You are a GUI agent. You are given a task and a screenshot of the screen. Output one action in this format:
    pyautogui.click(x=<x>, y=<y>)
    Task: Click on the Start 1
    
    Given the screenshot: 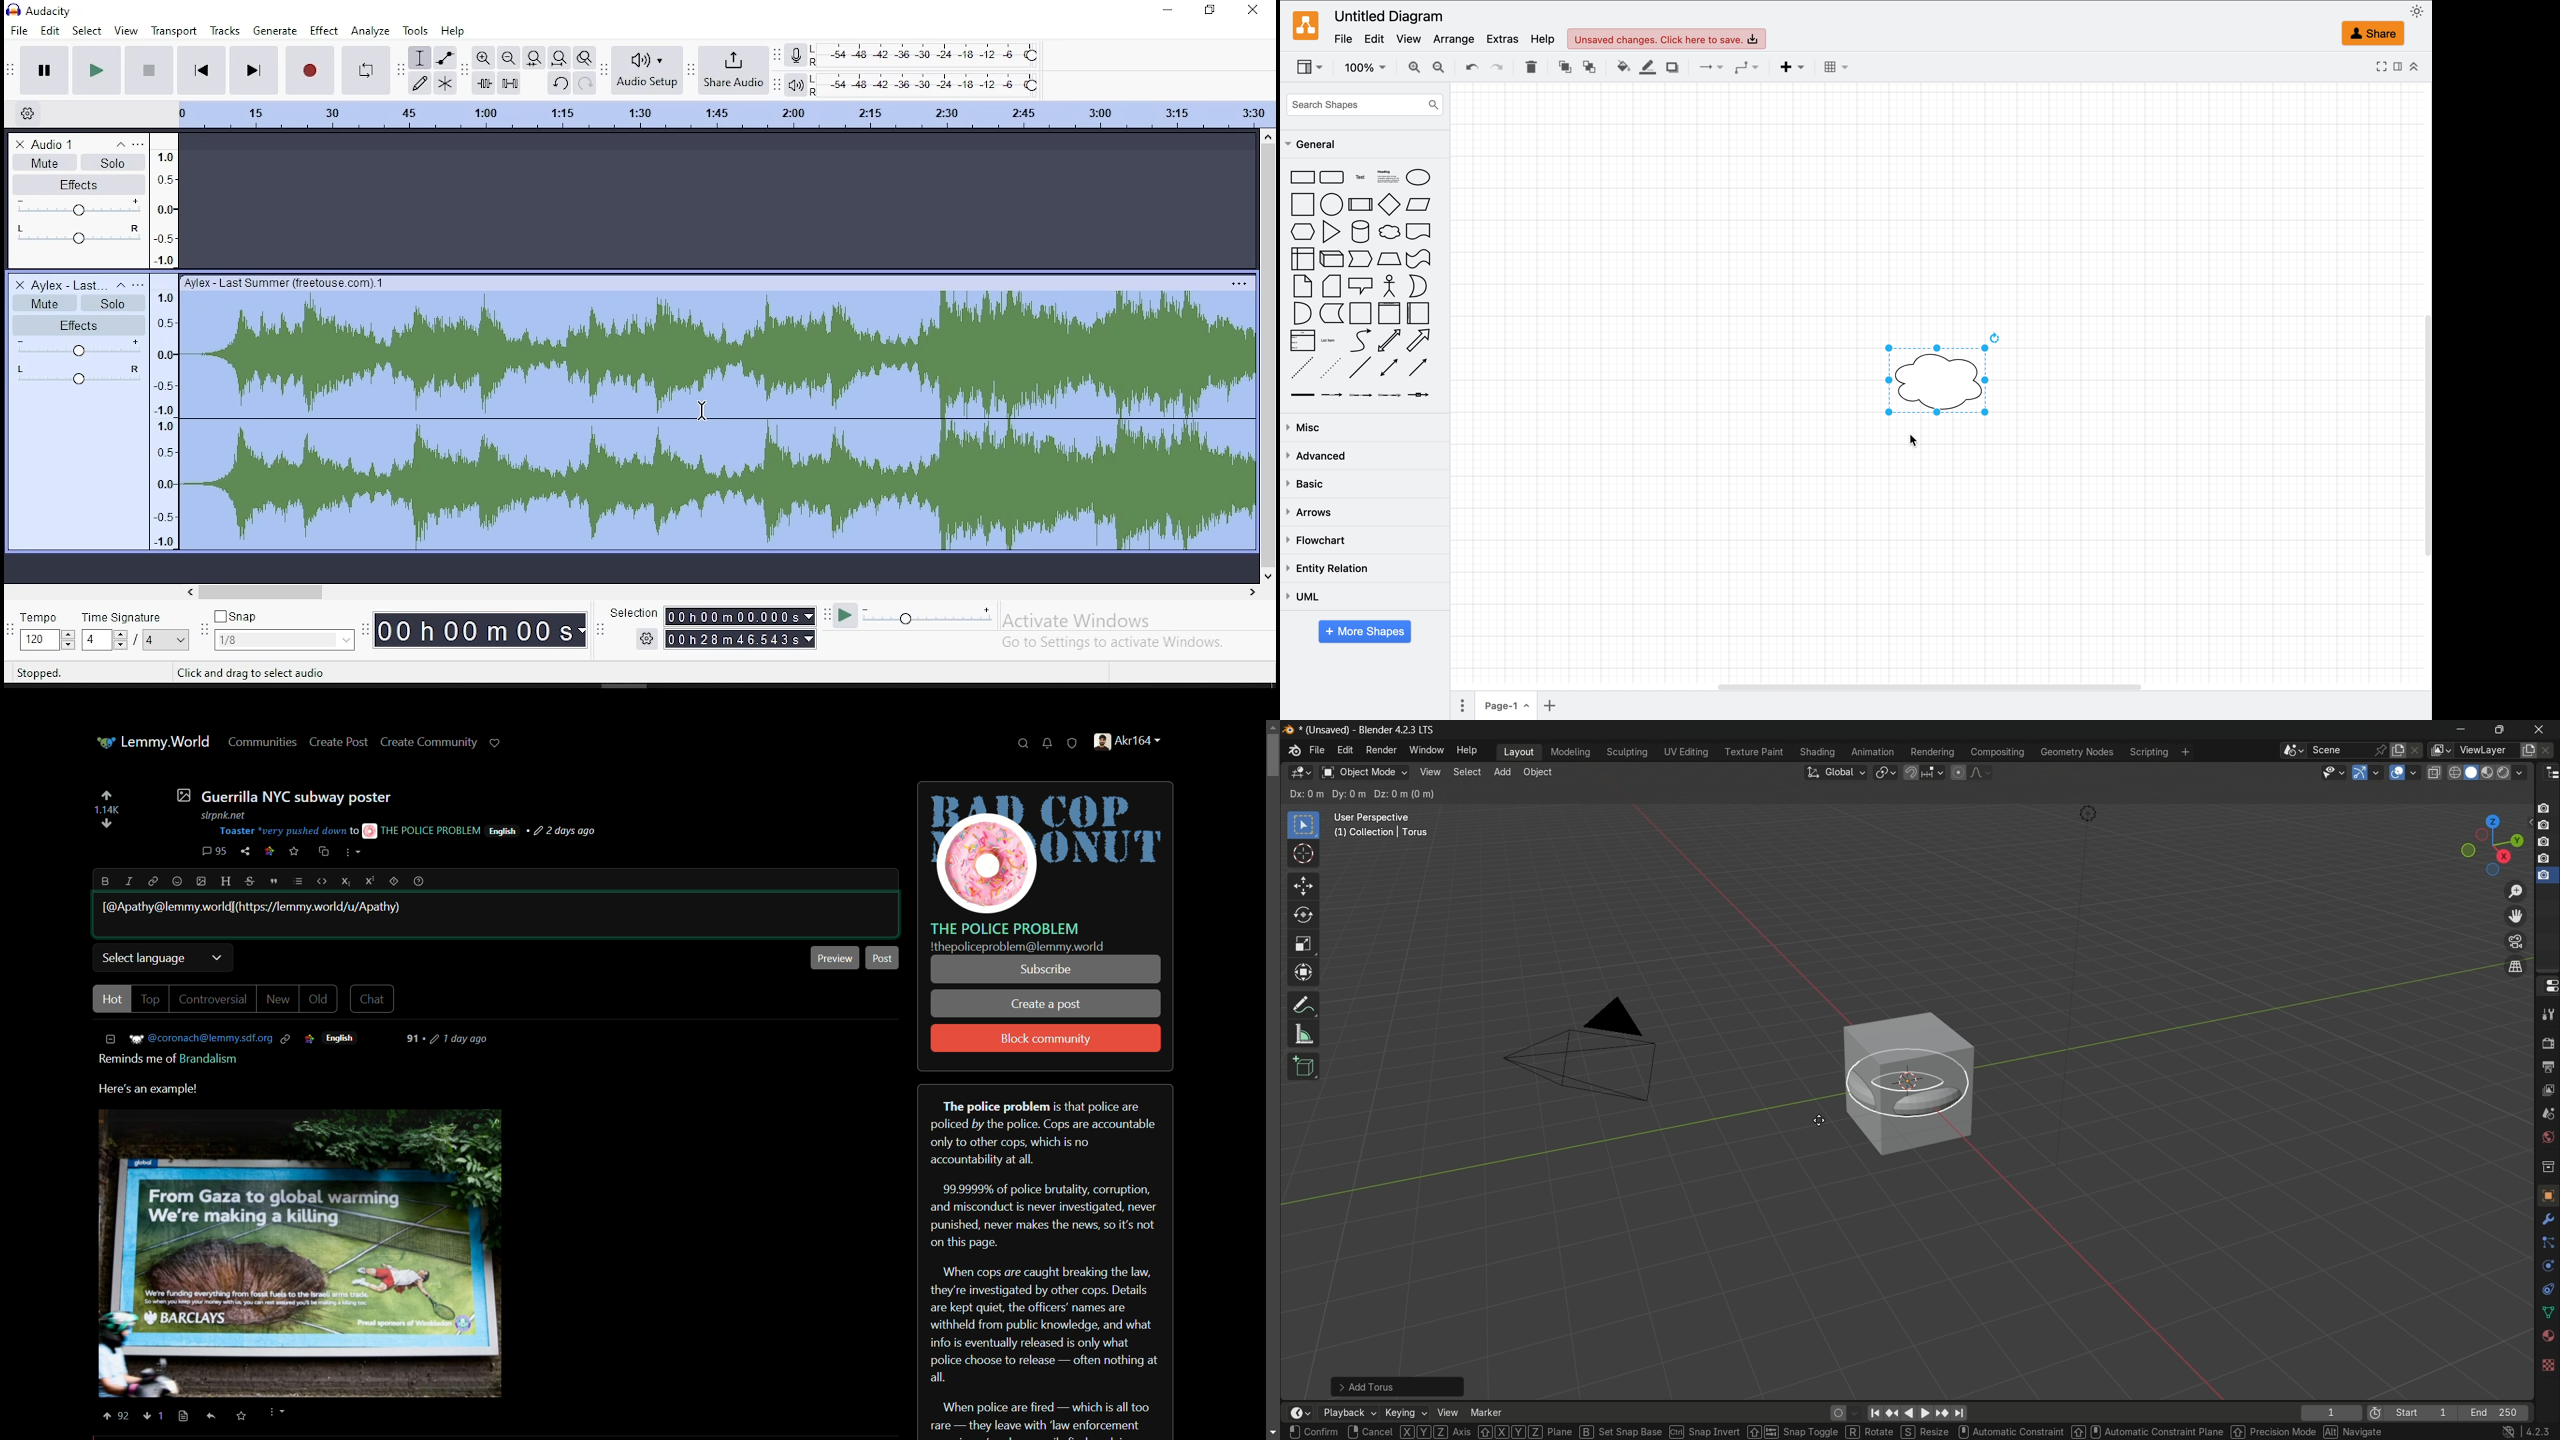 What is the action you would take?
    pyautogui.click(x=2425, y=1413)
    